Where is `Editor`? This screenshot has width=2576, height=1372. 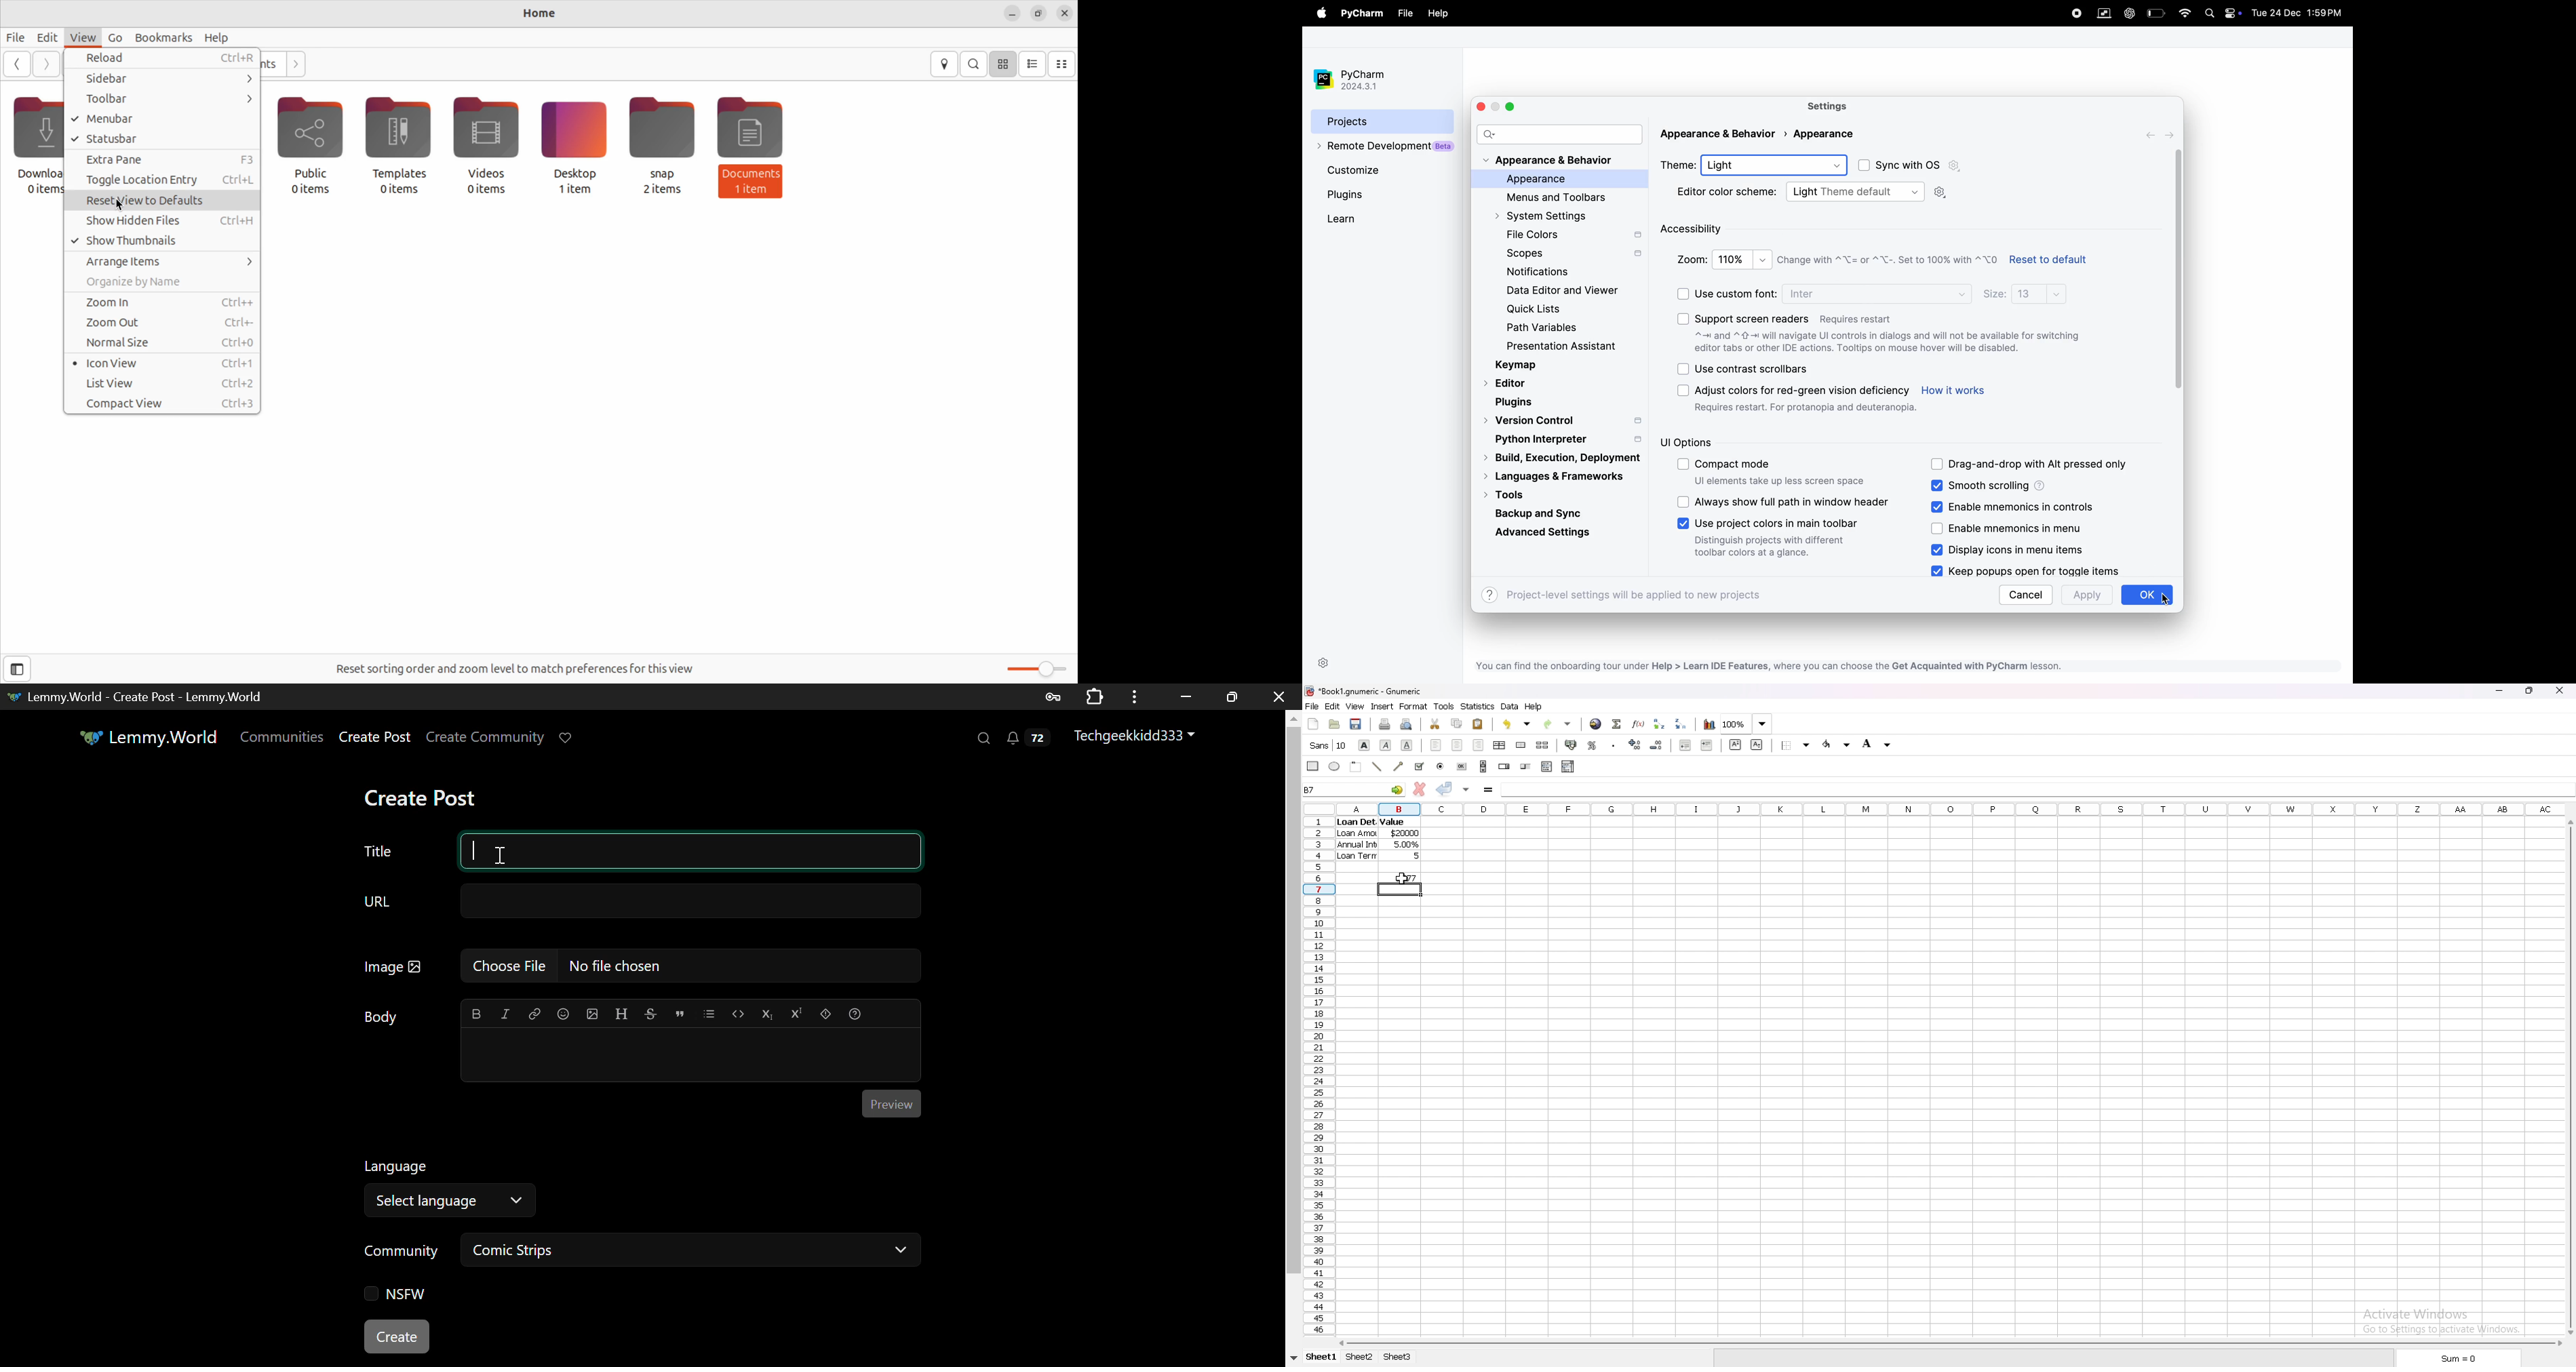 Editor is located at coordinates (1509, 383).